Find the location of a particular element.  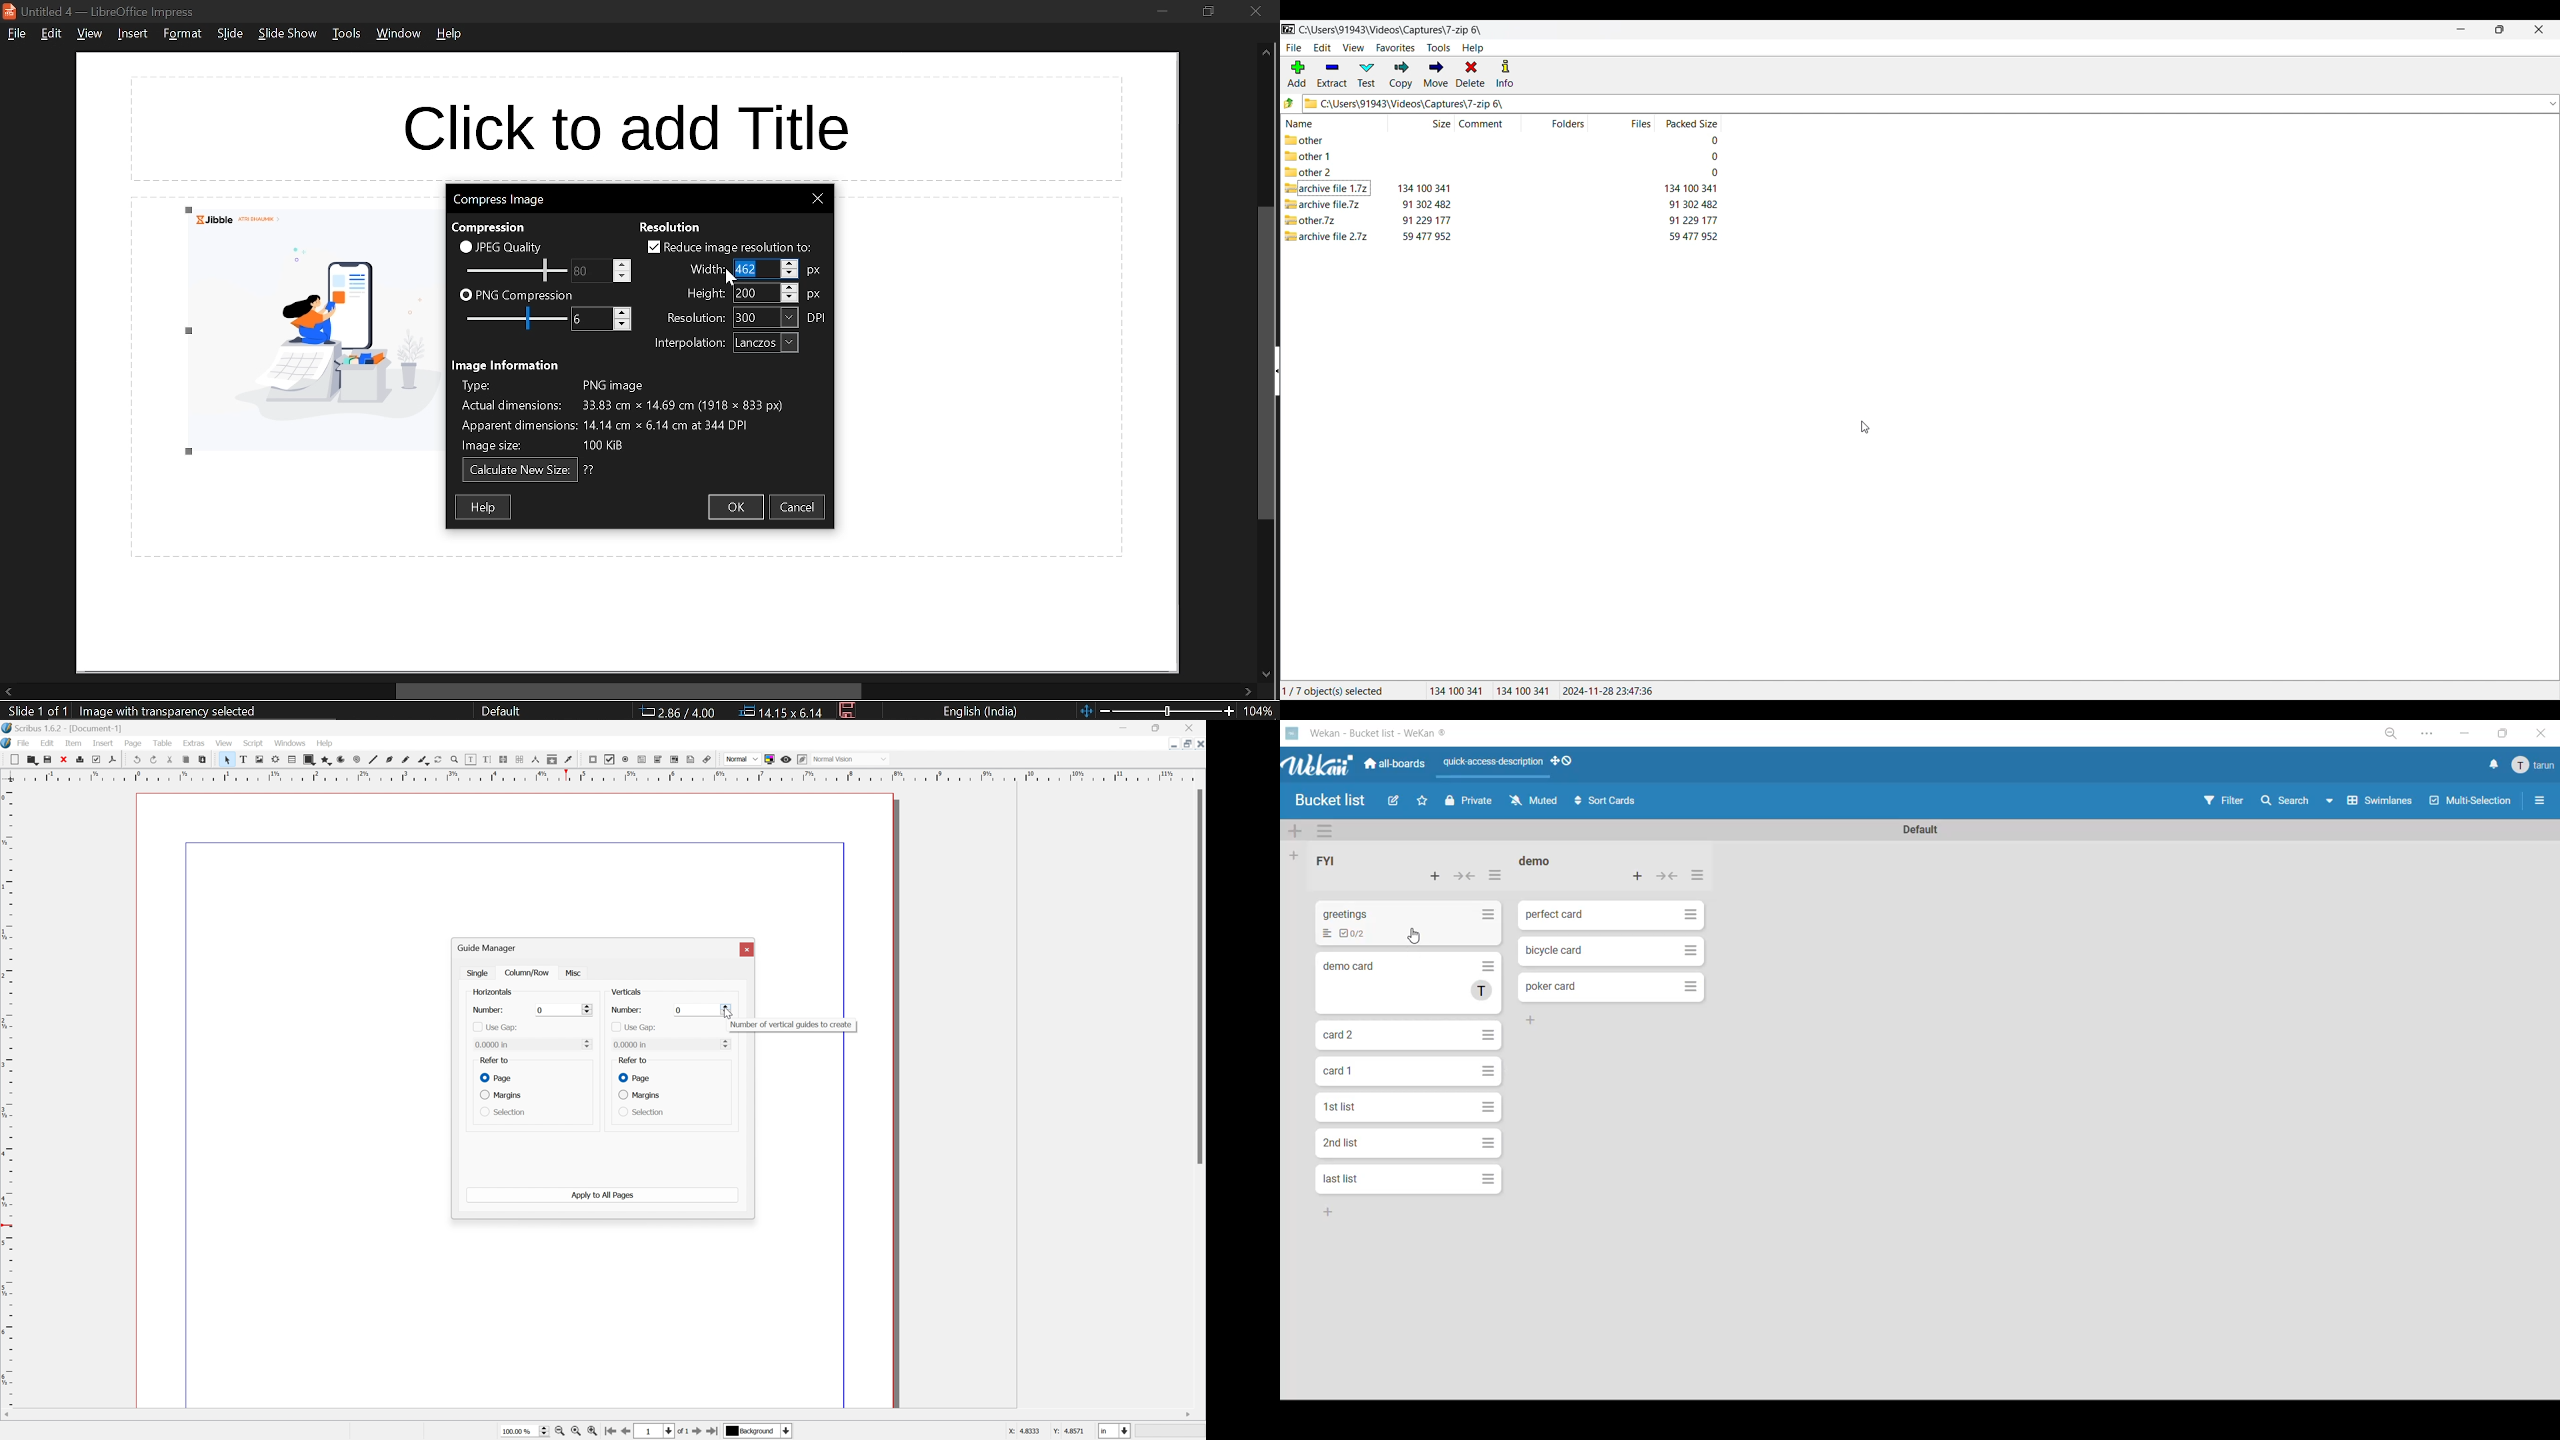

table is located at coordinates (160, 742).